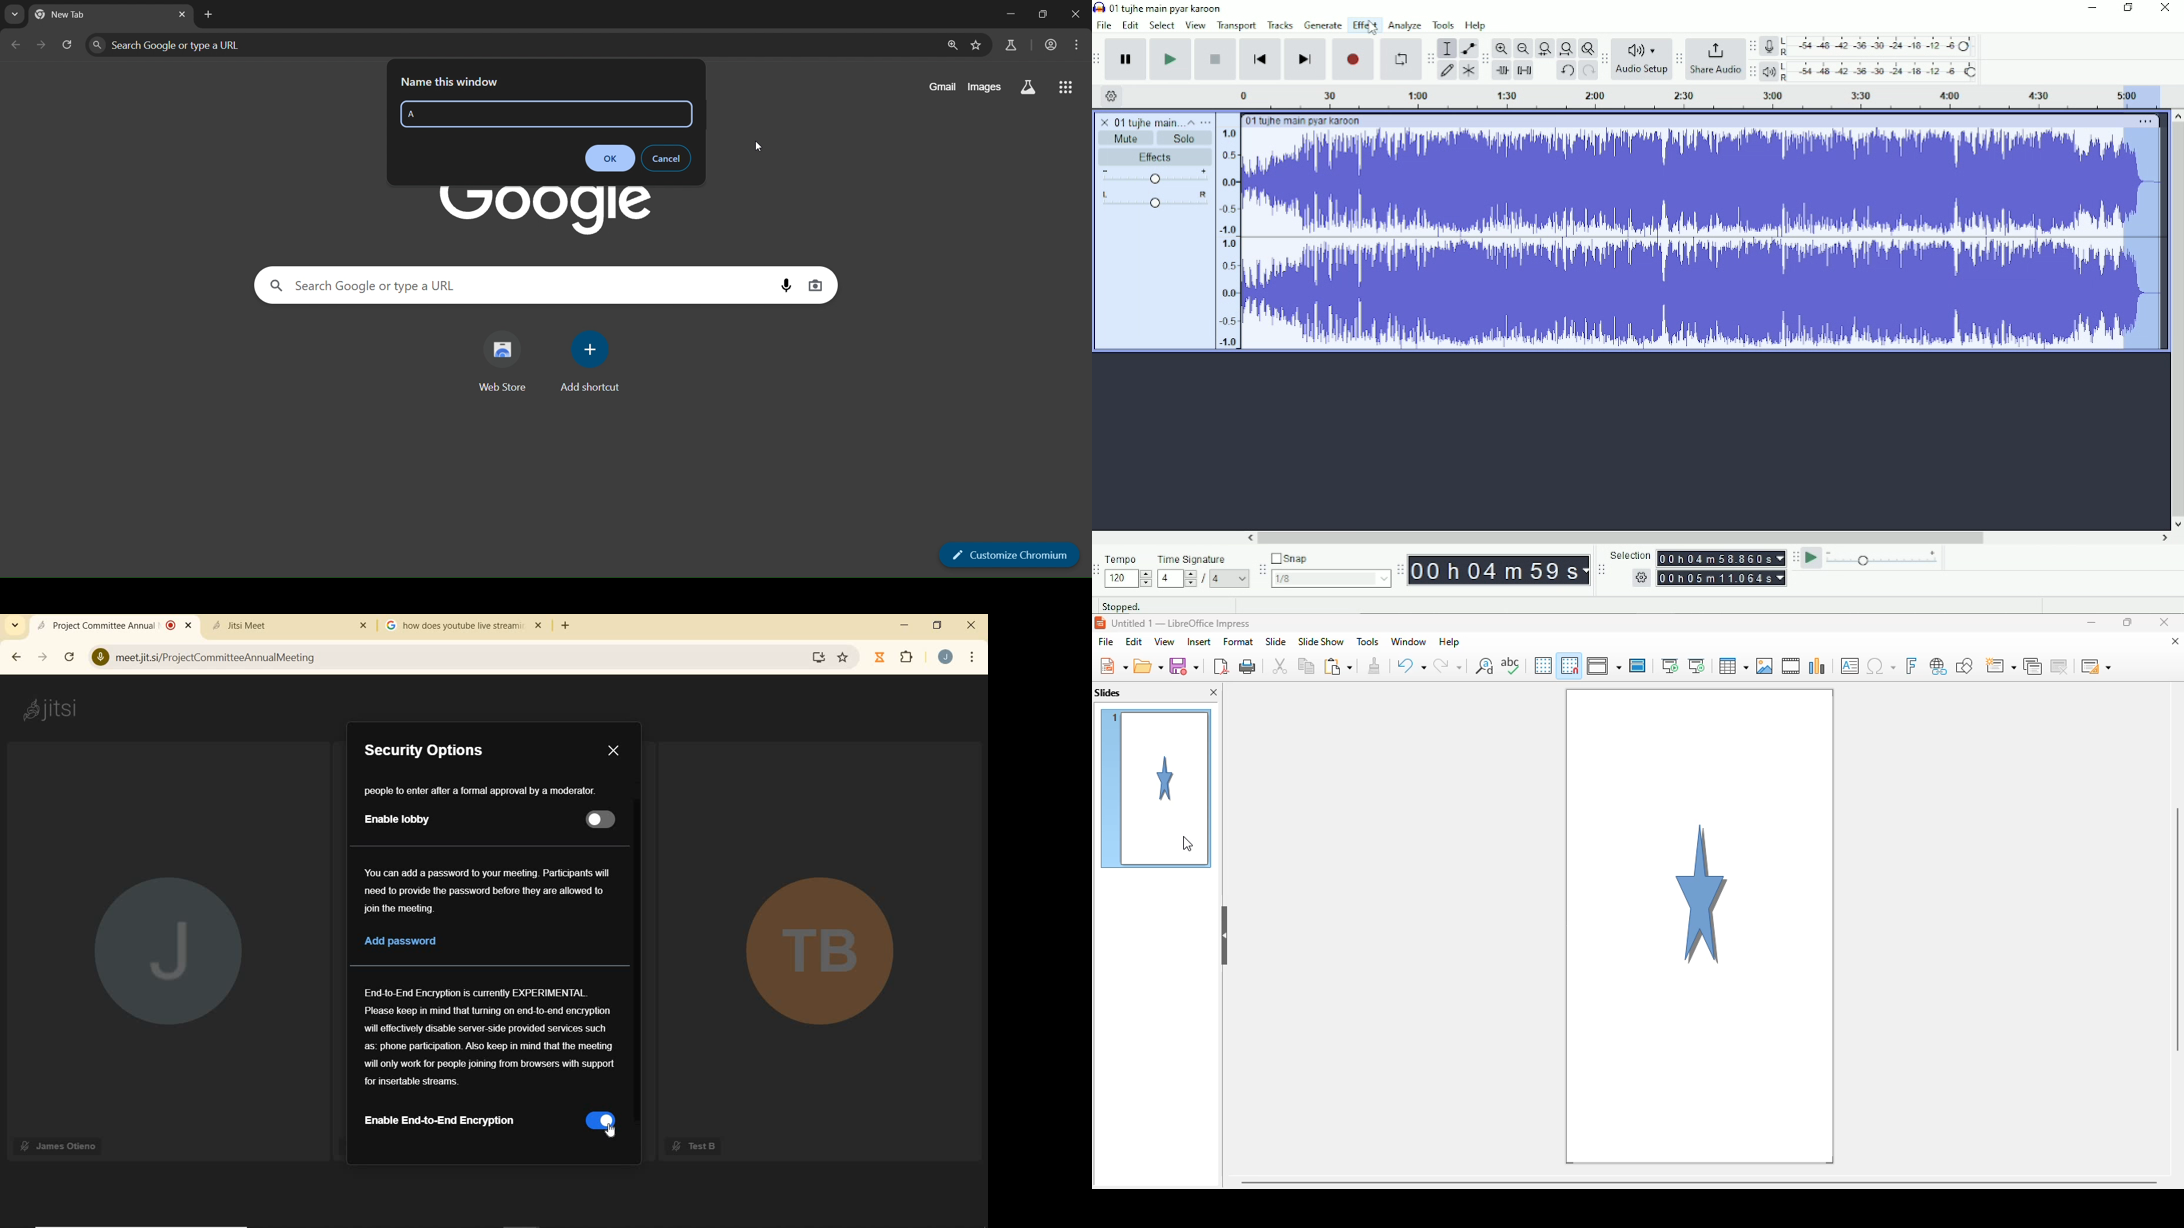 The image size is (2184, 1232). Describe the element at coordinates (1236, 27) in the screenshot. I see `Transport` at that location.